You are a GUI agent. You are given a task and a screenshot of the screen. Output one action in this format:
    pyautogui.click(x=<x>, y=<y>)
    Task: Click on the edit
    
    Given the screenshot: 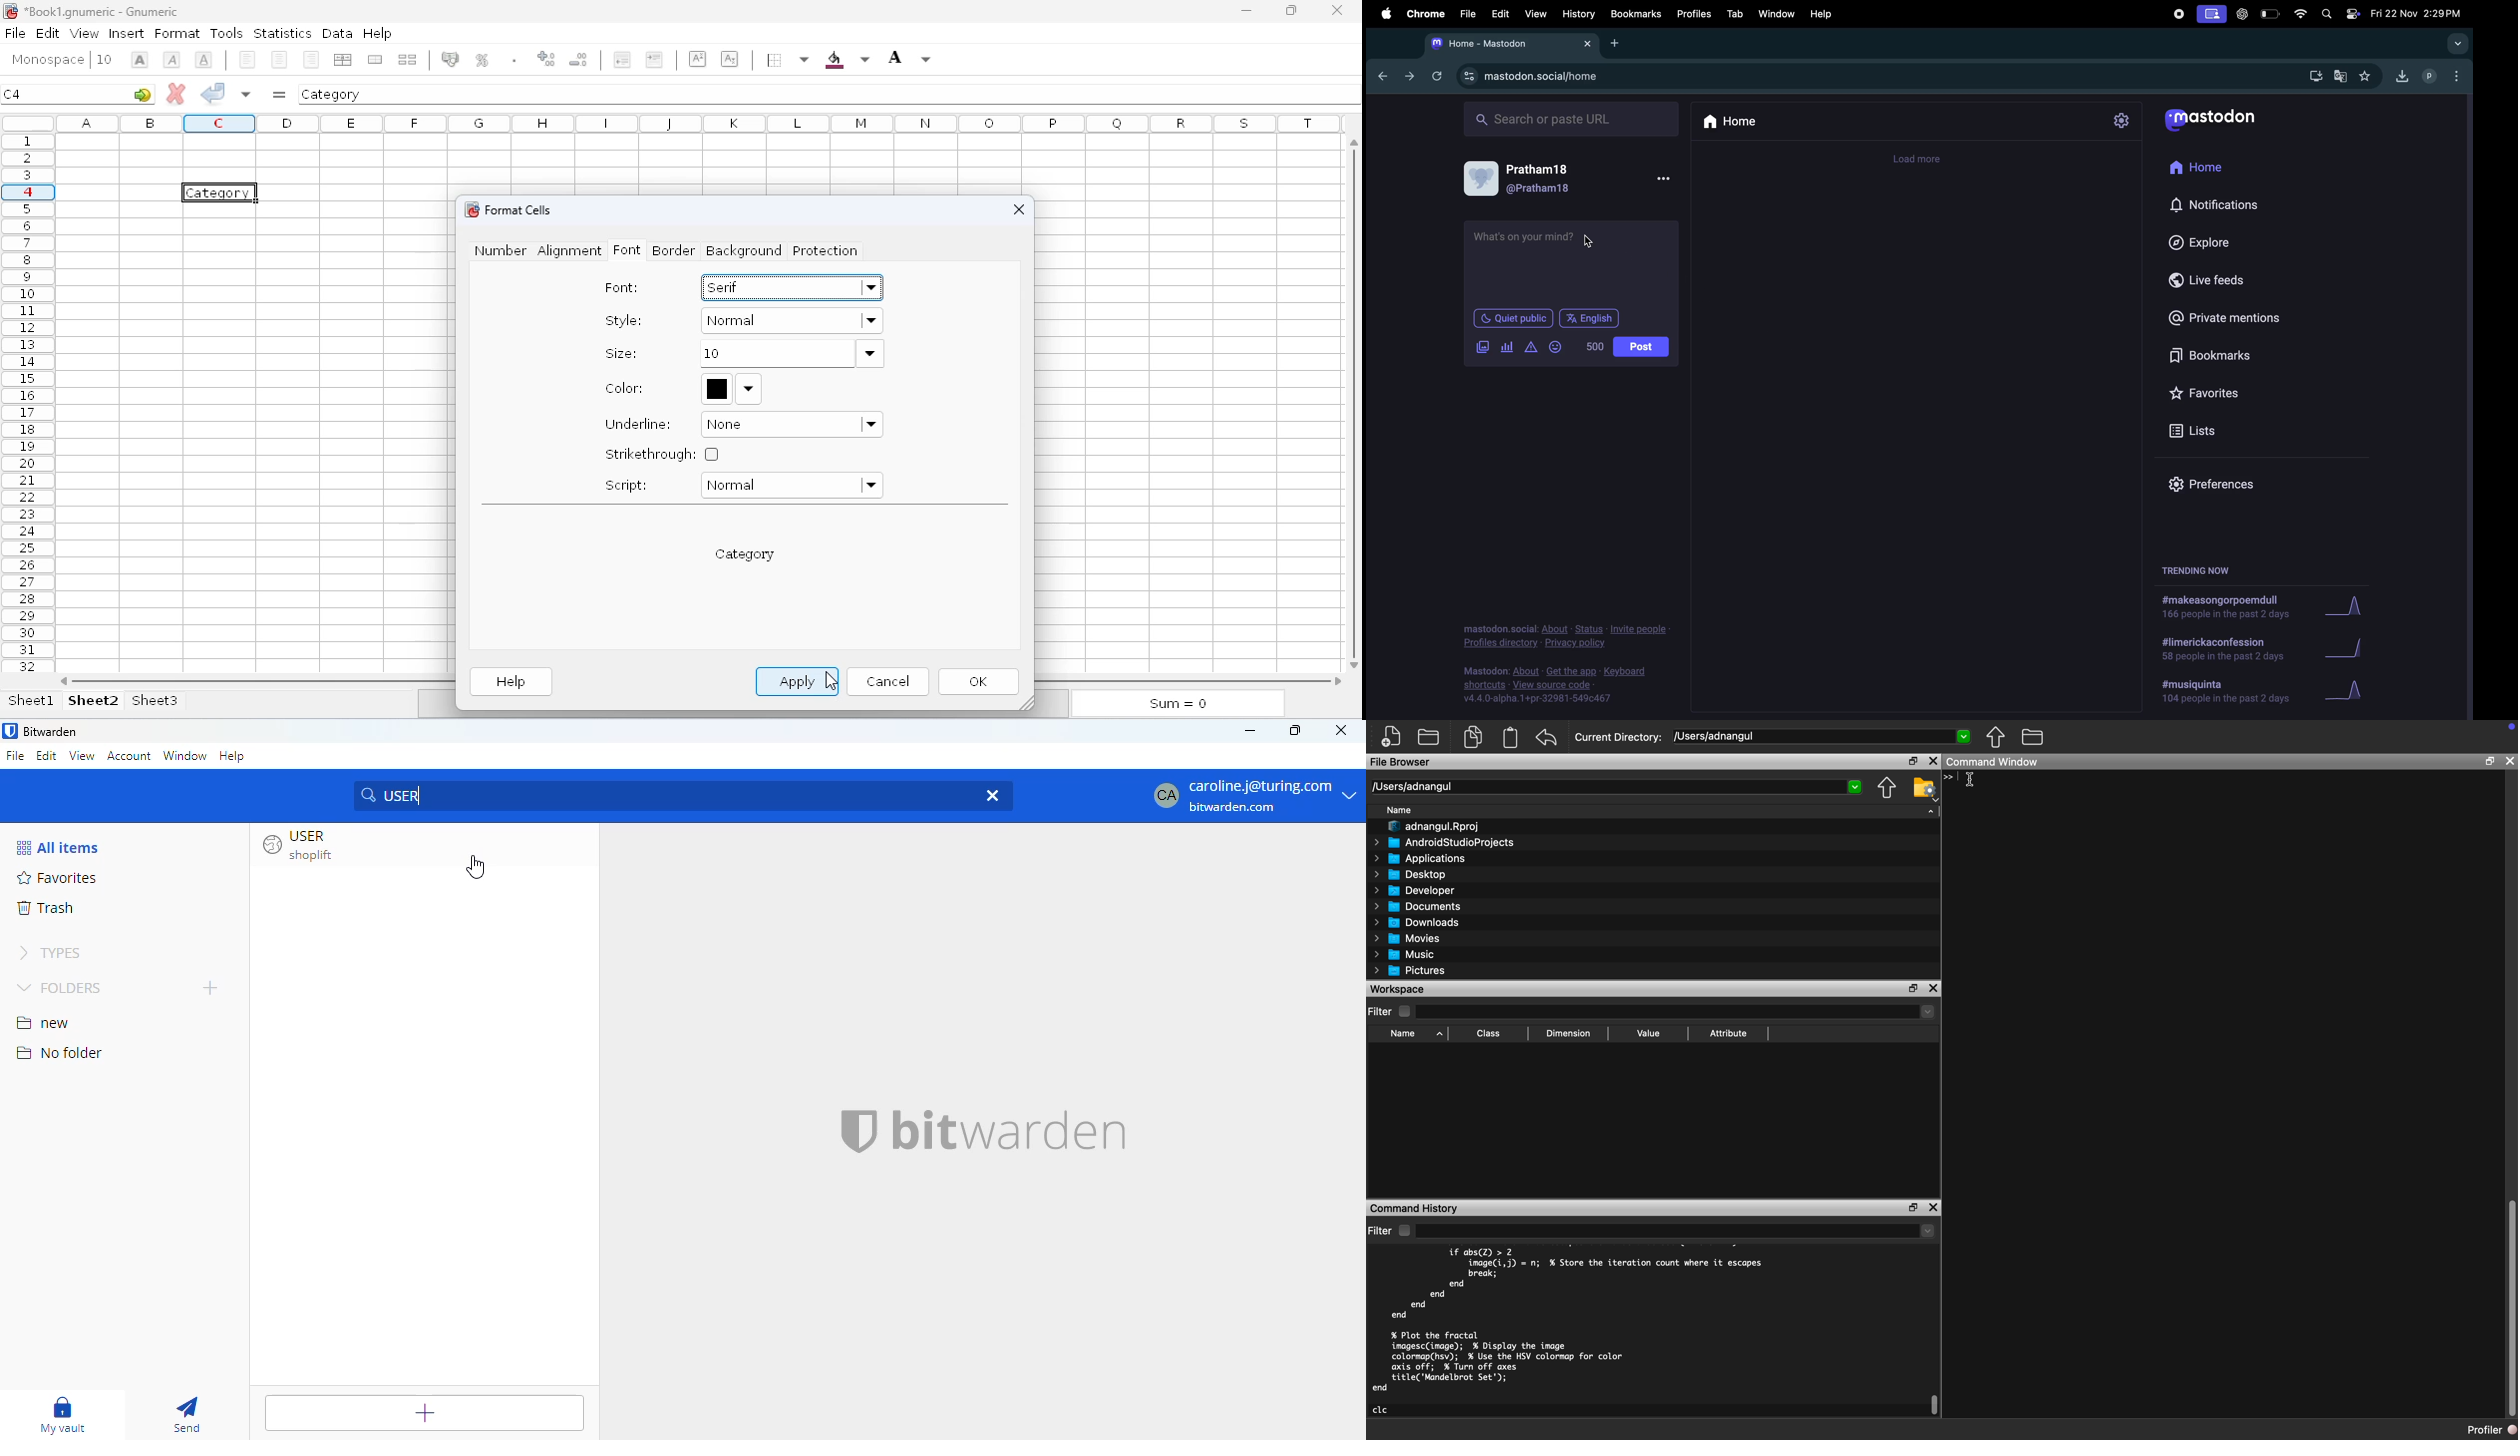 What is the action you would take?
    pyautogui.click(x=48, y=32)
    